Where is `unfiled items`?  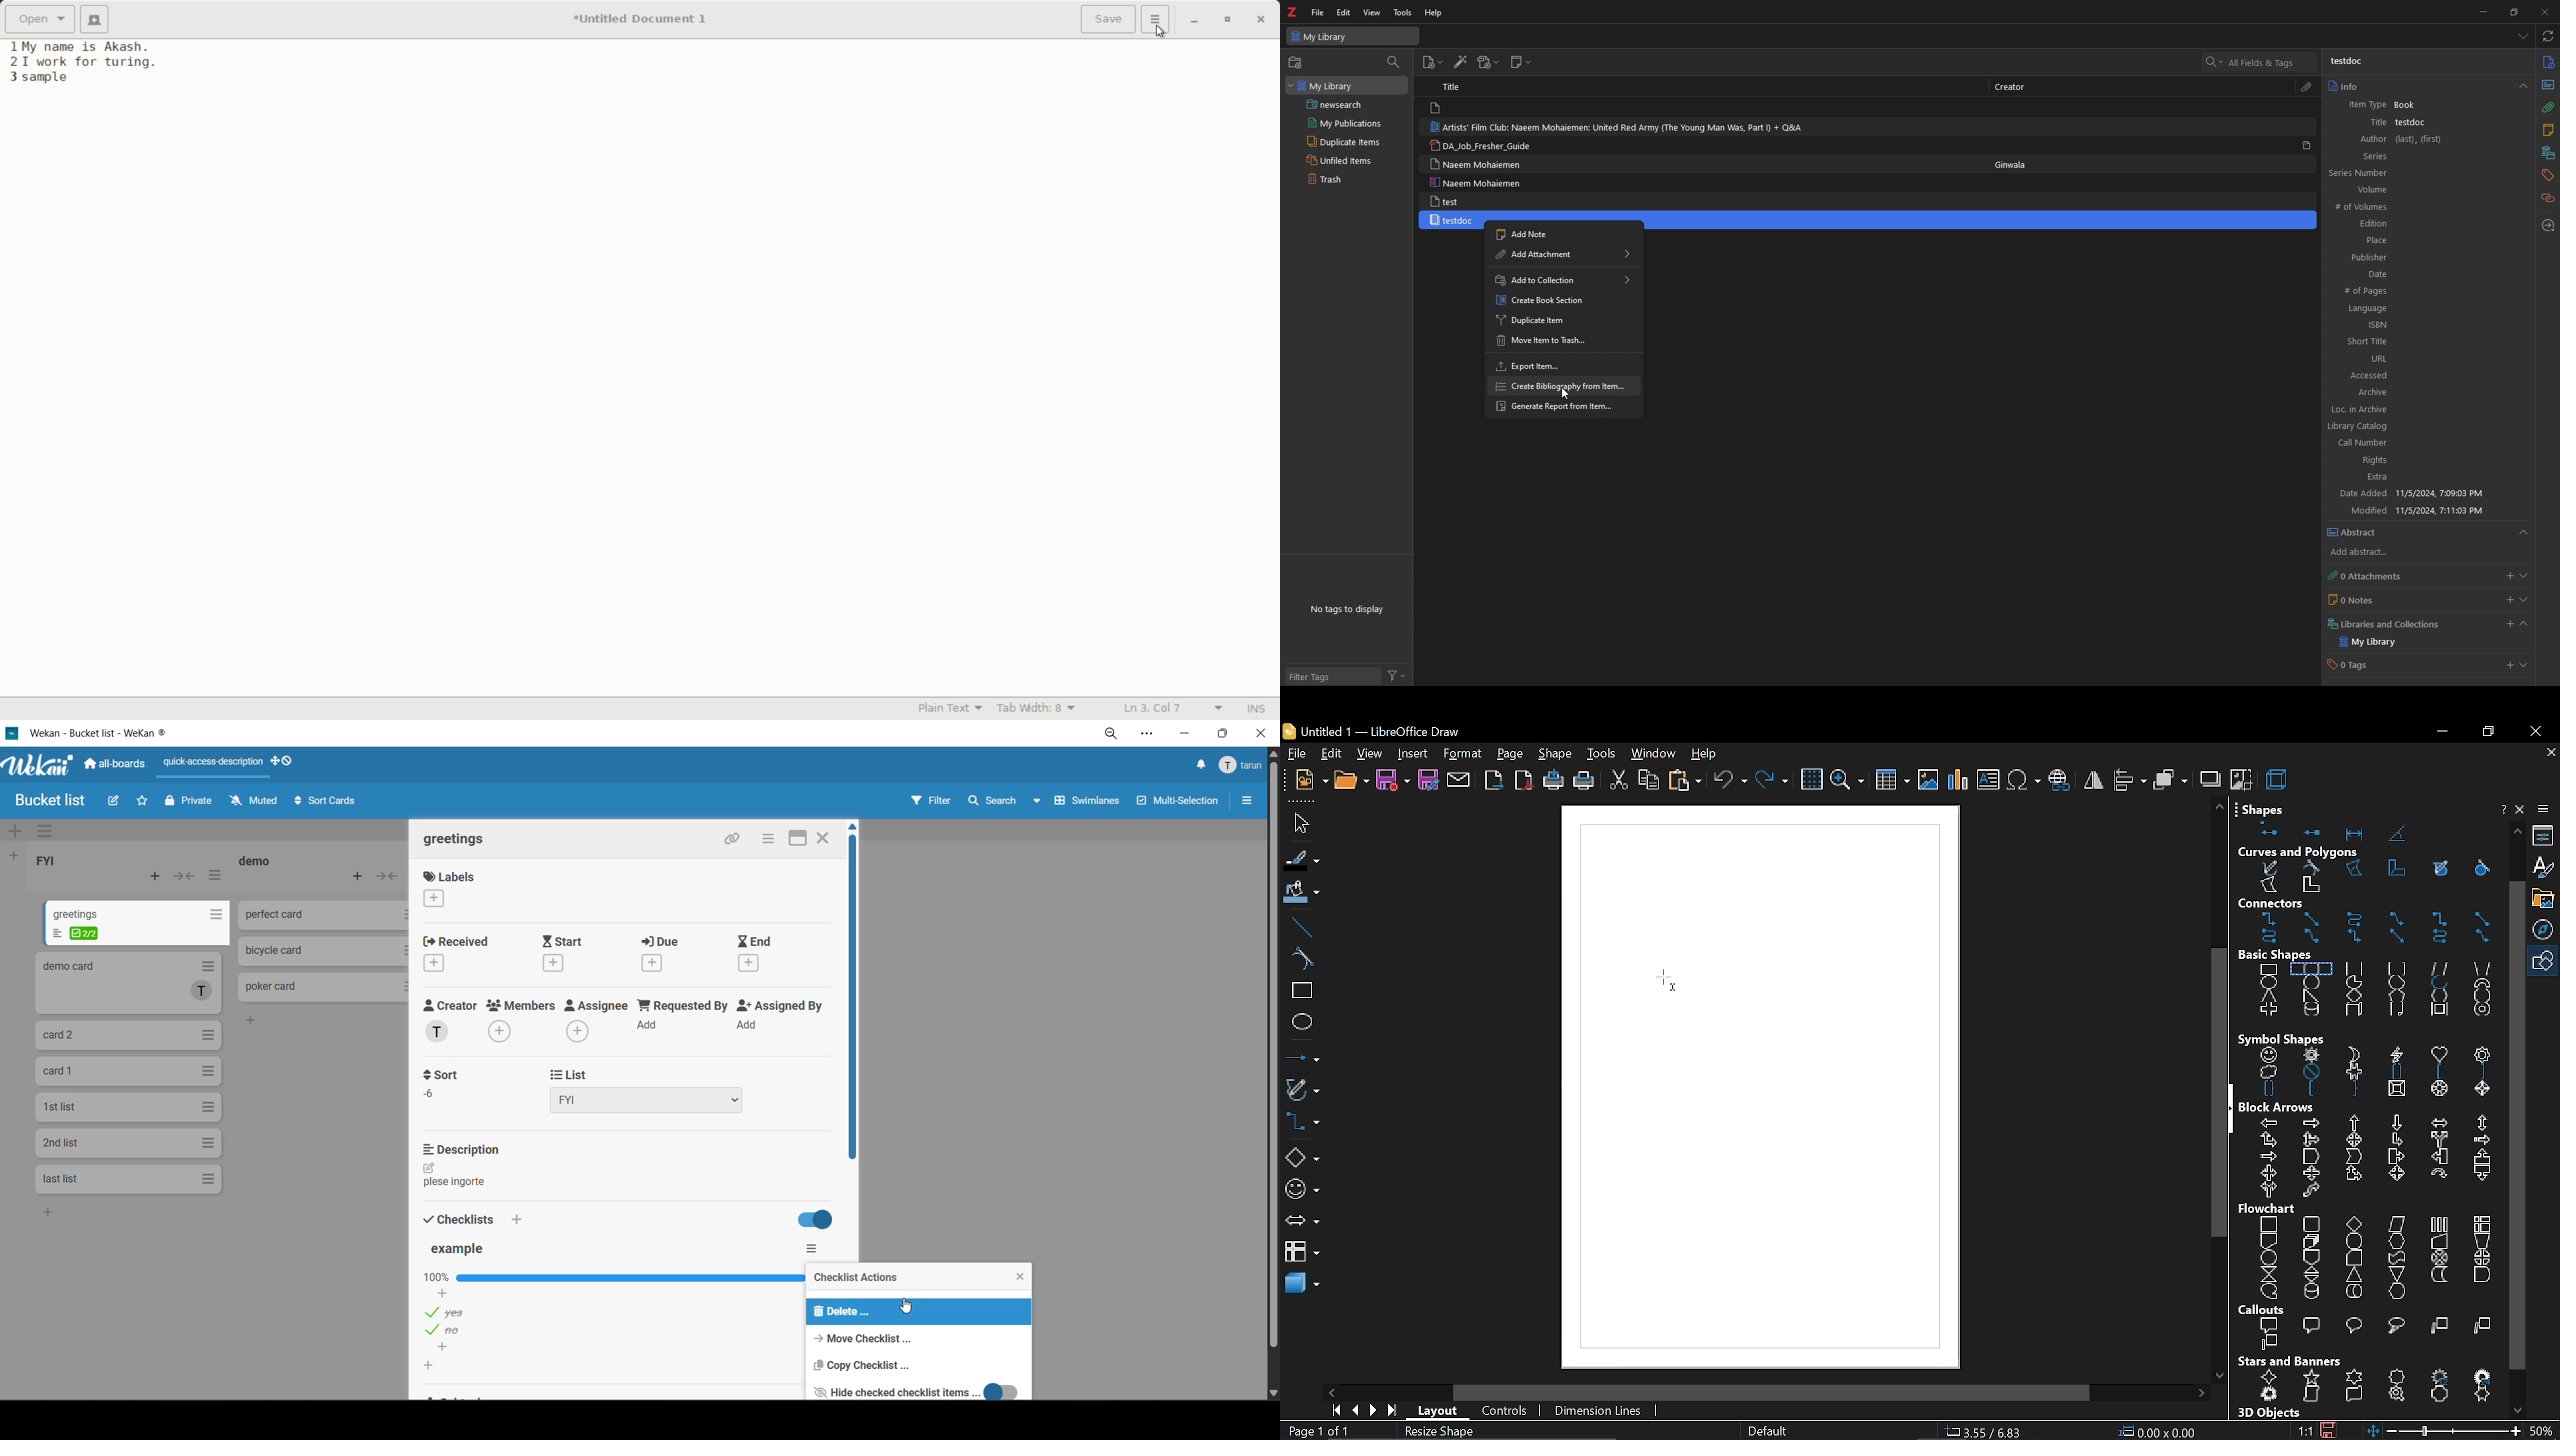 unfiled items is located at coordinates (1343, 160).